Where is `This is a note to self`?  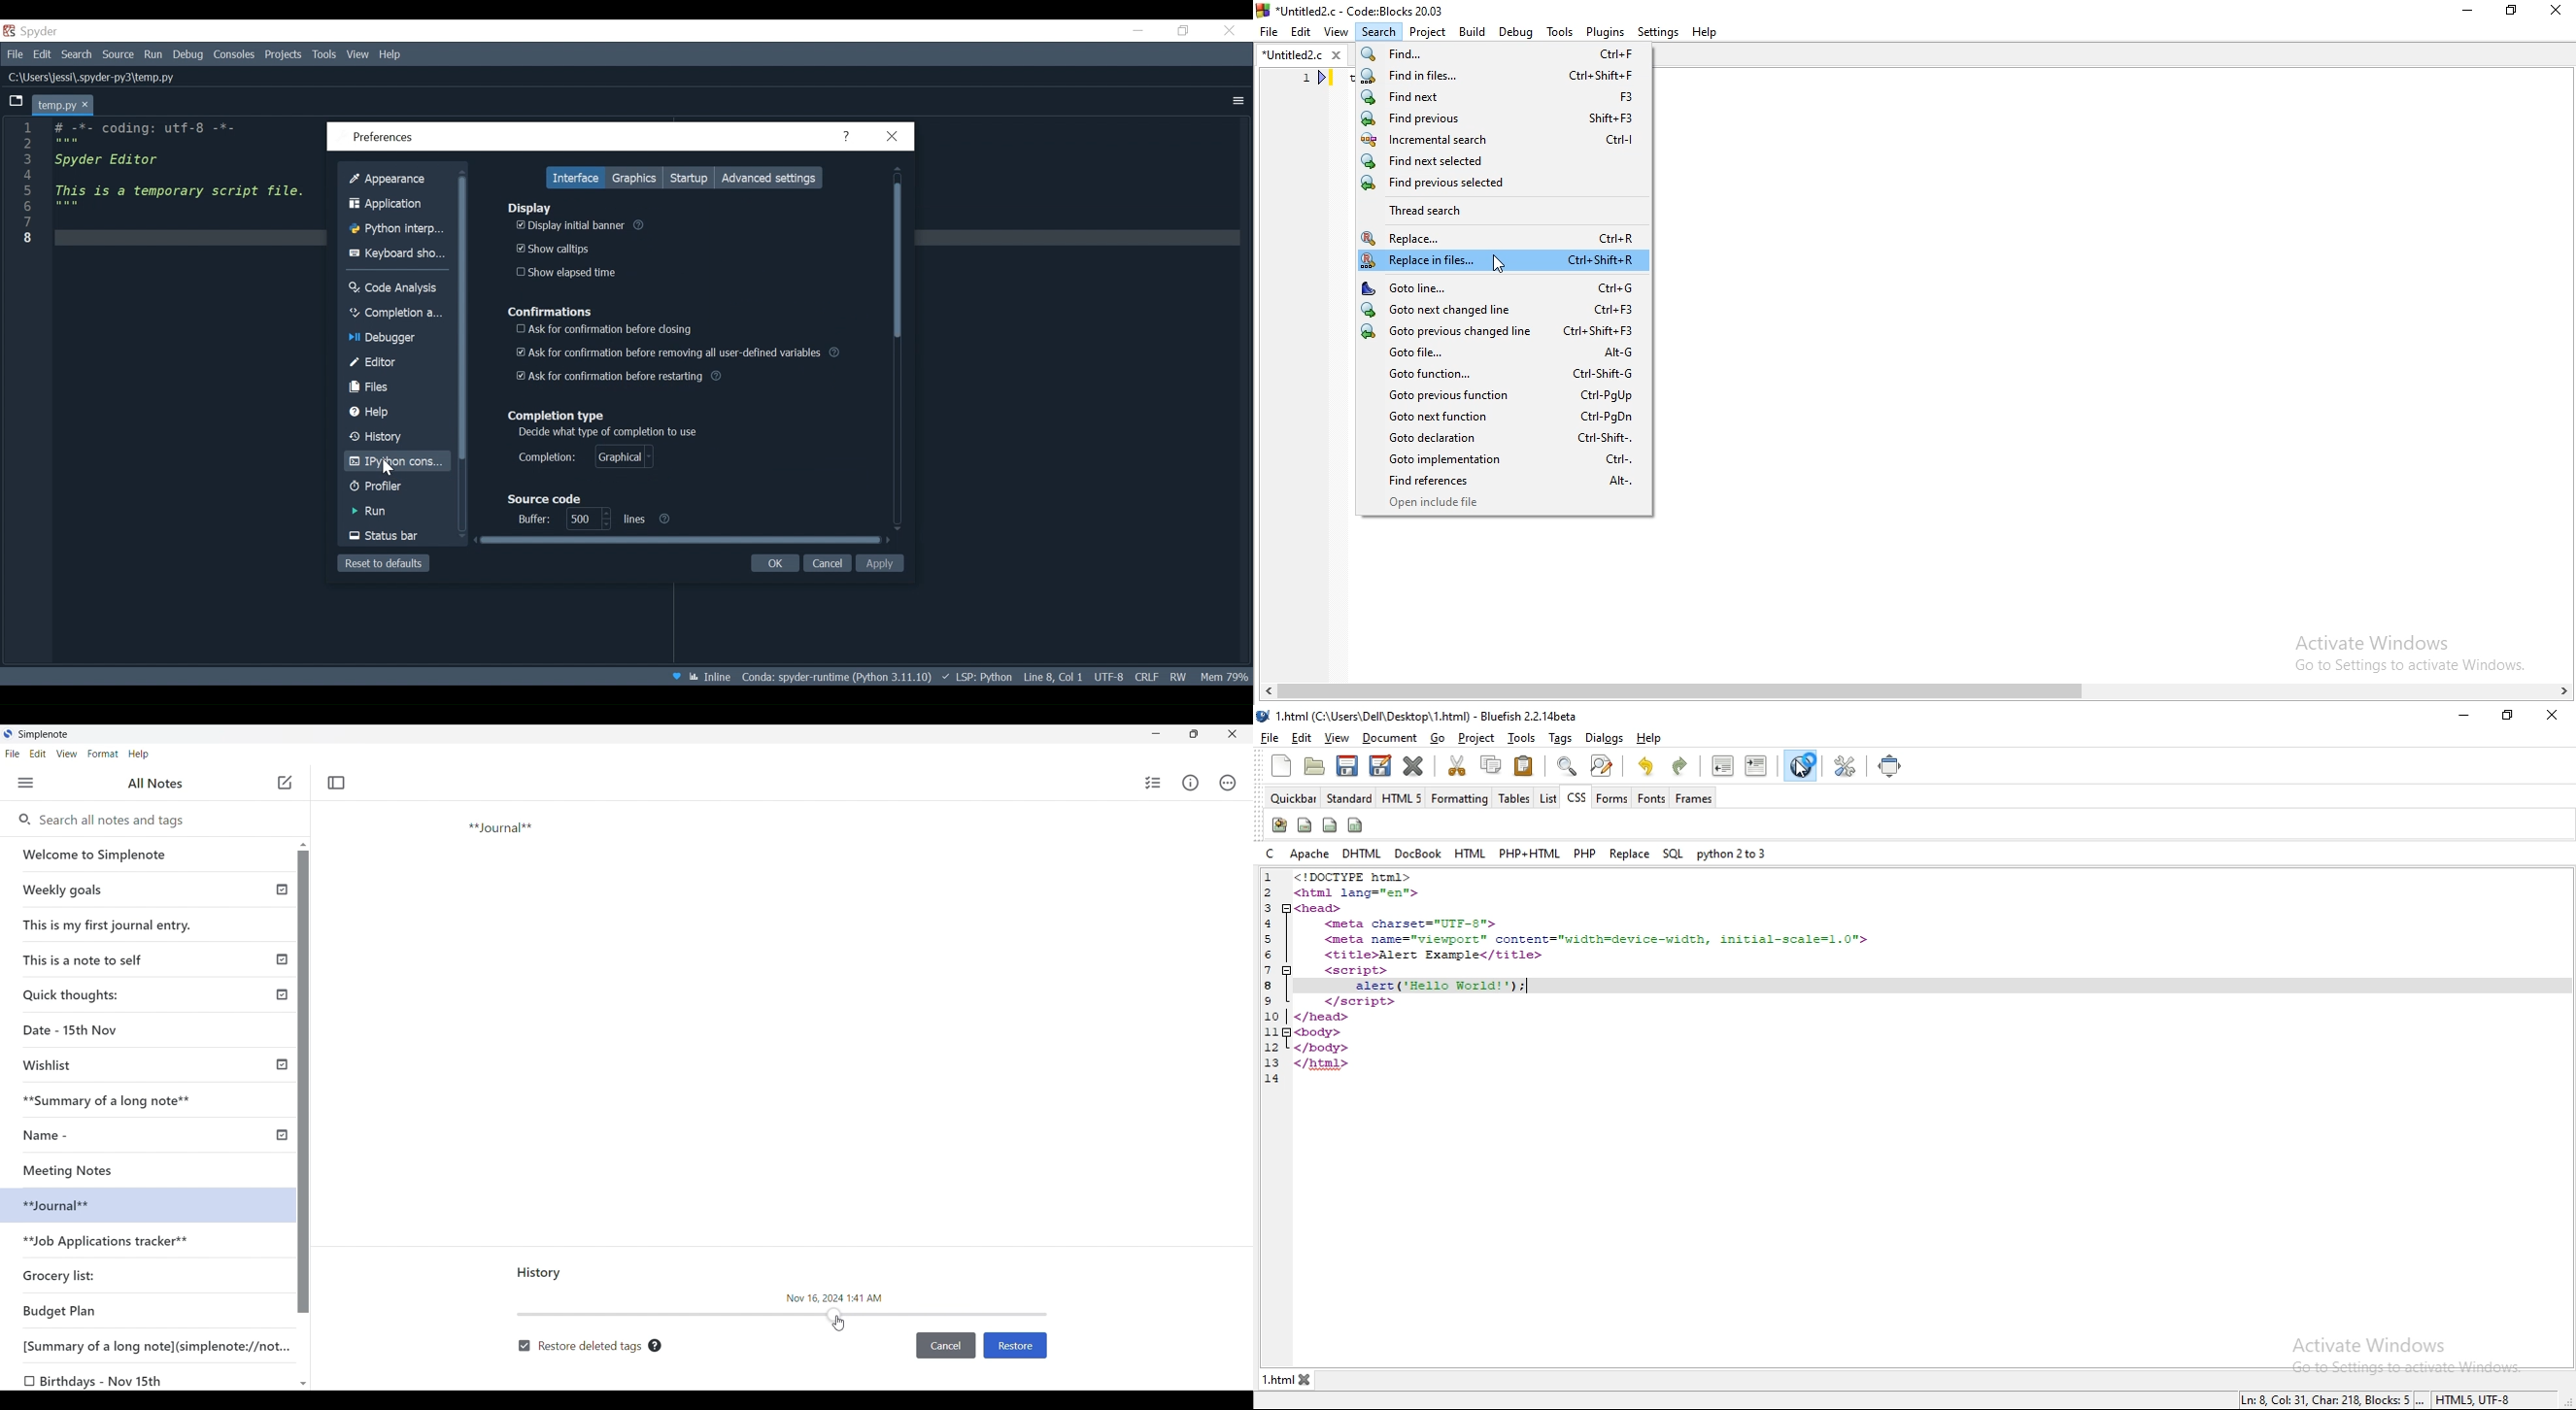
This is a note to self is located at coordinates (87, 959).